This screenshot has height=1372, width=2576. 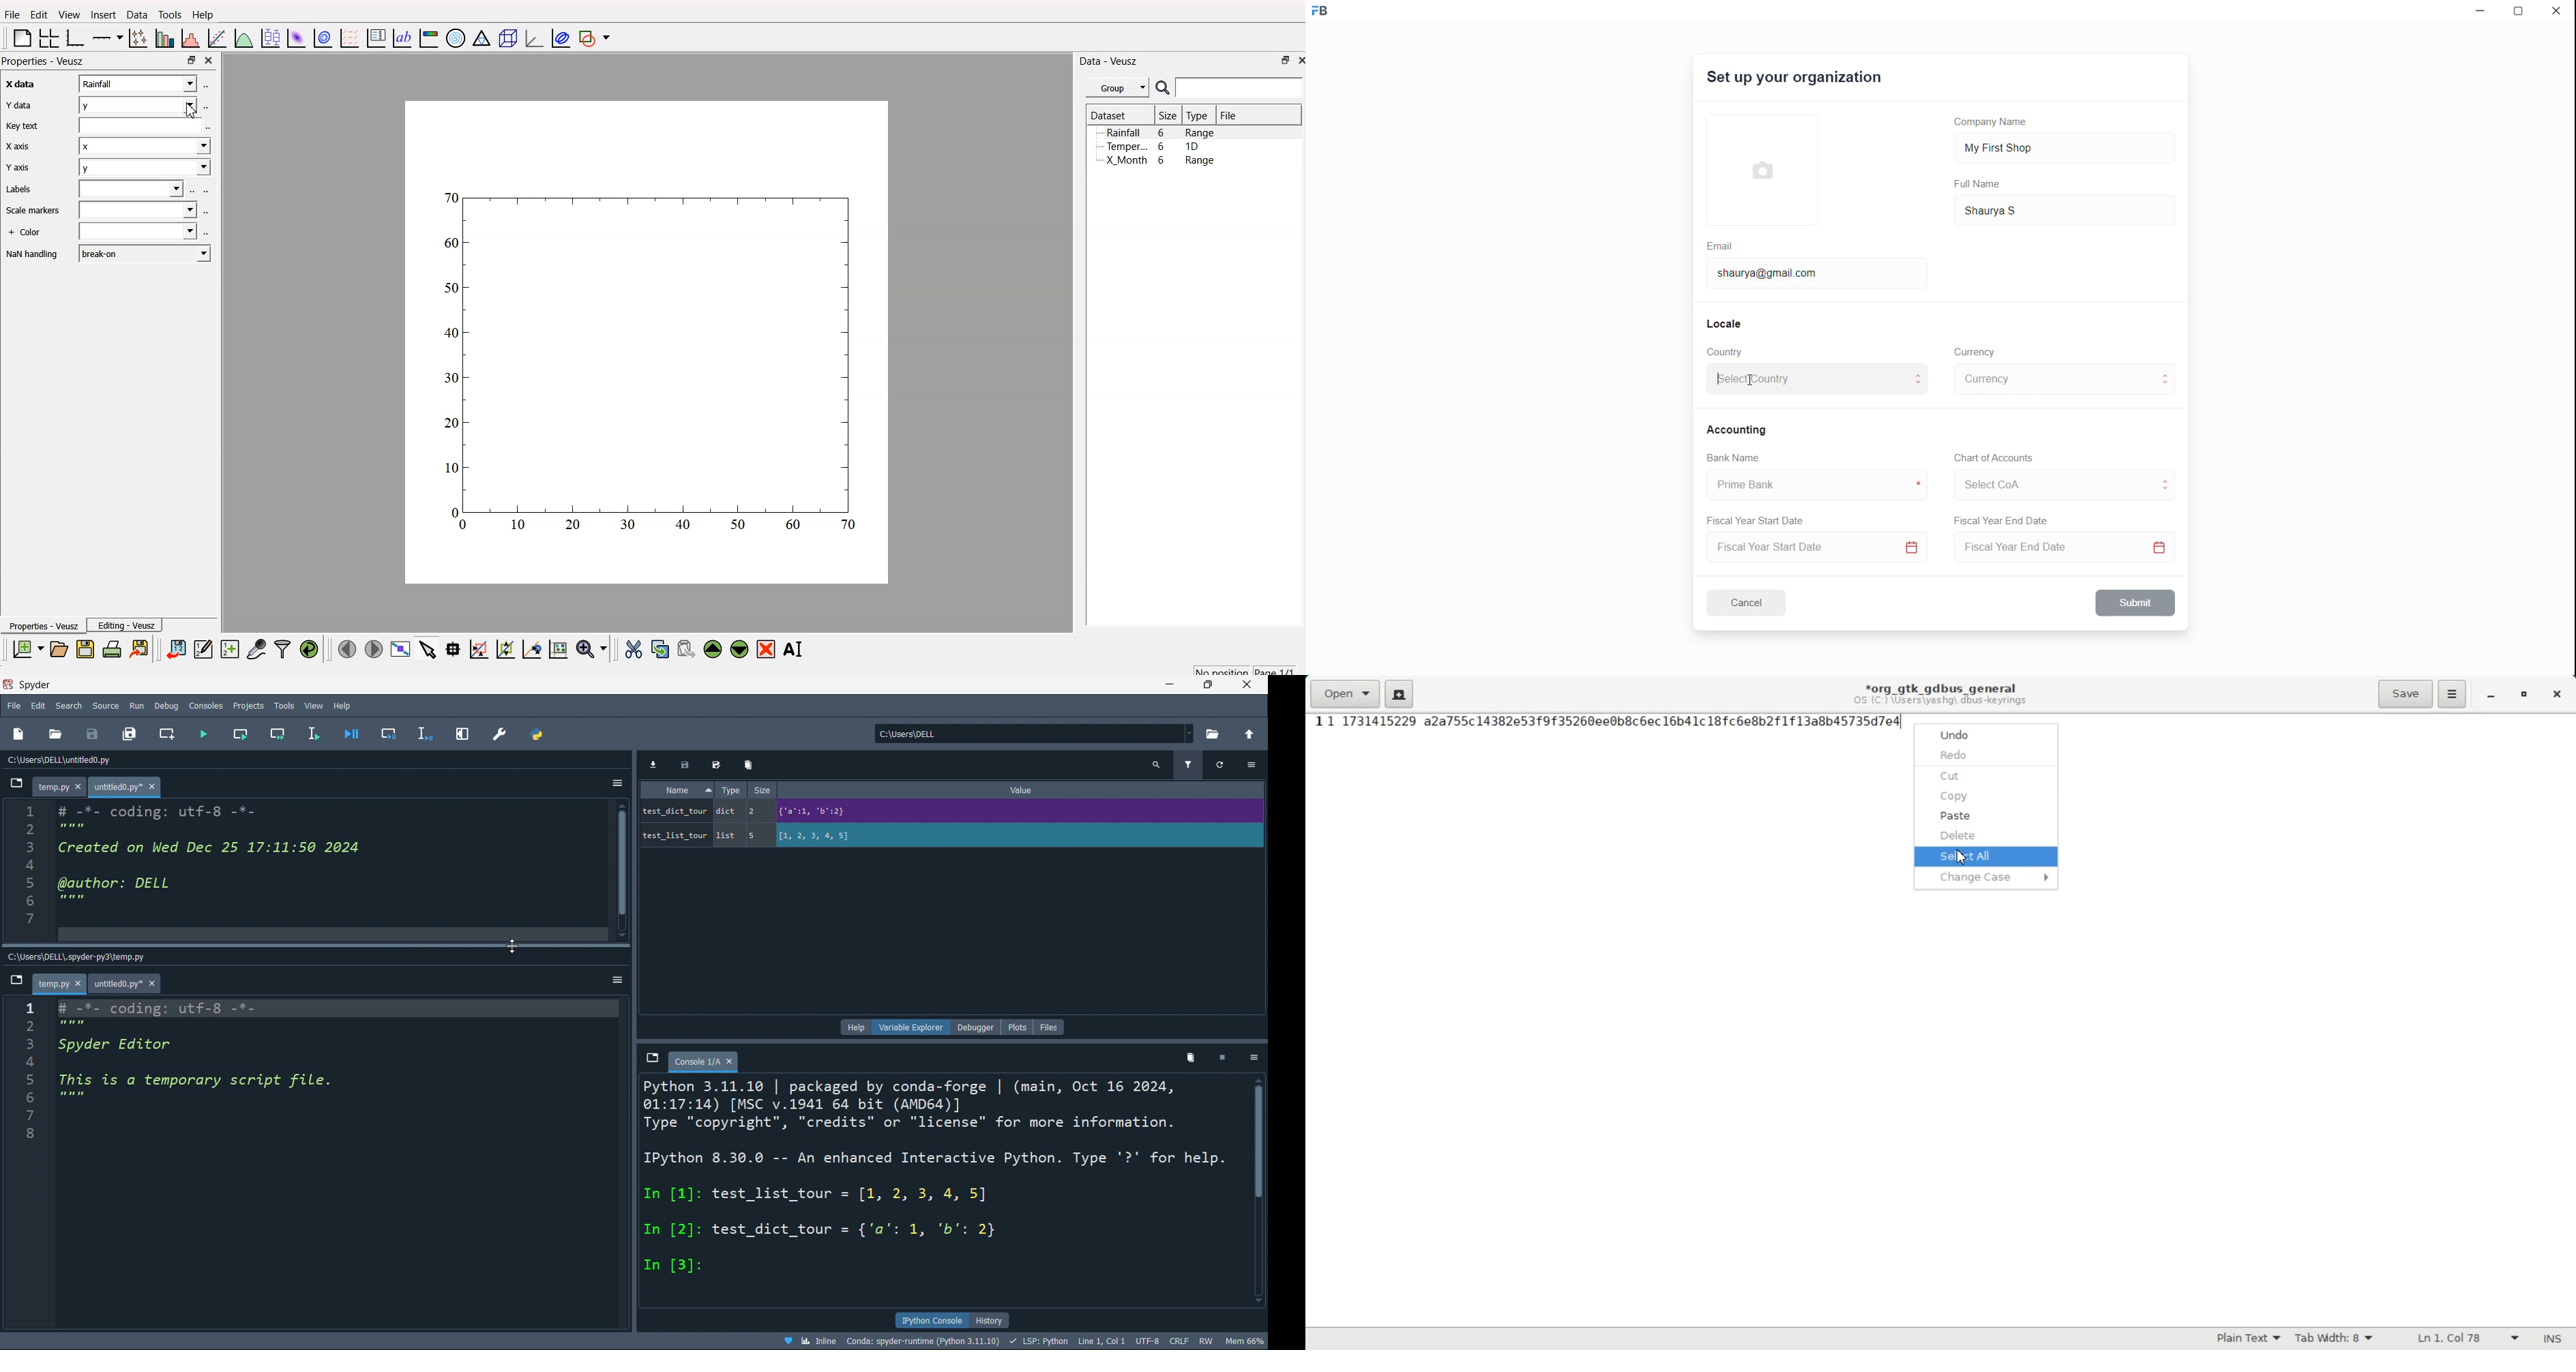 I want to click on Email, so click(x=1722, y=244).